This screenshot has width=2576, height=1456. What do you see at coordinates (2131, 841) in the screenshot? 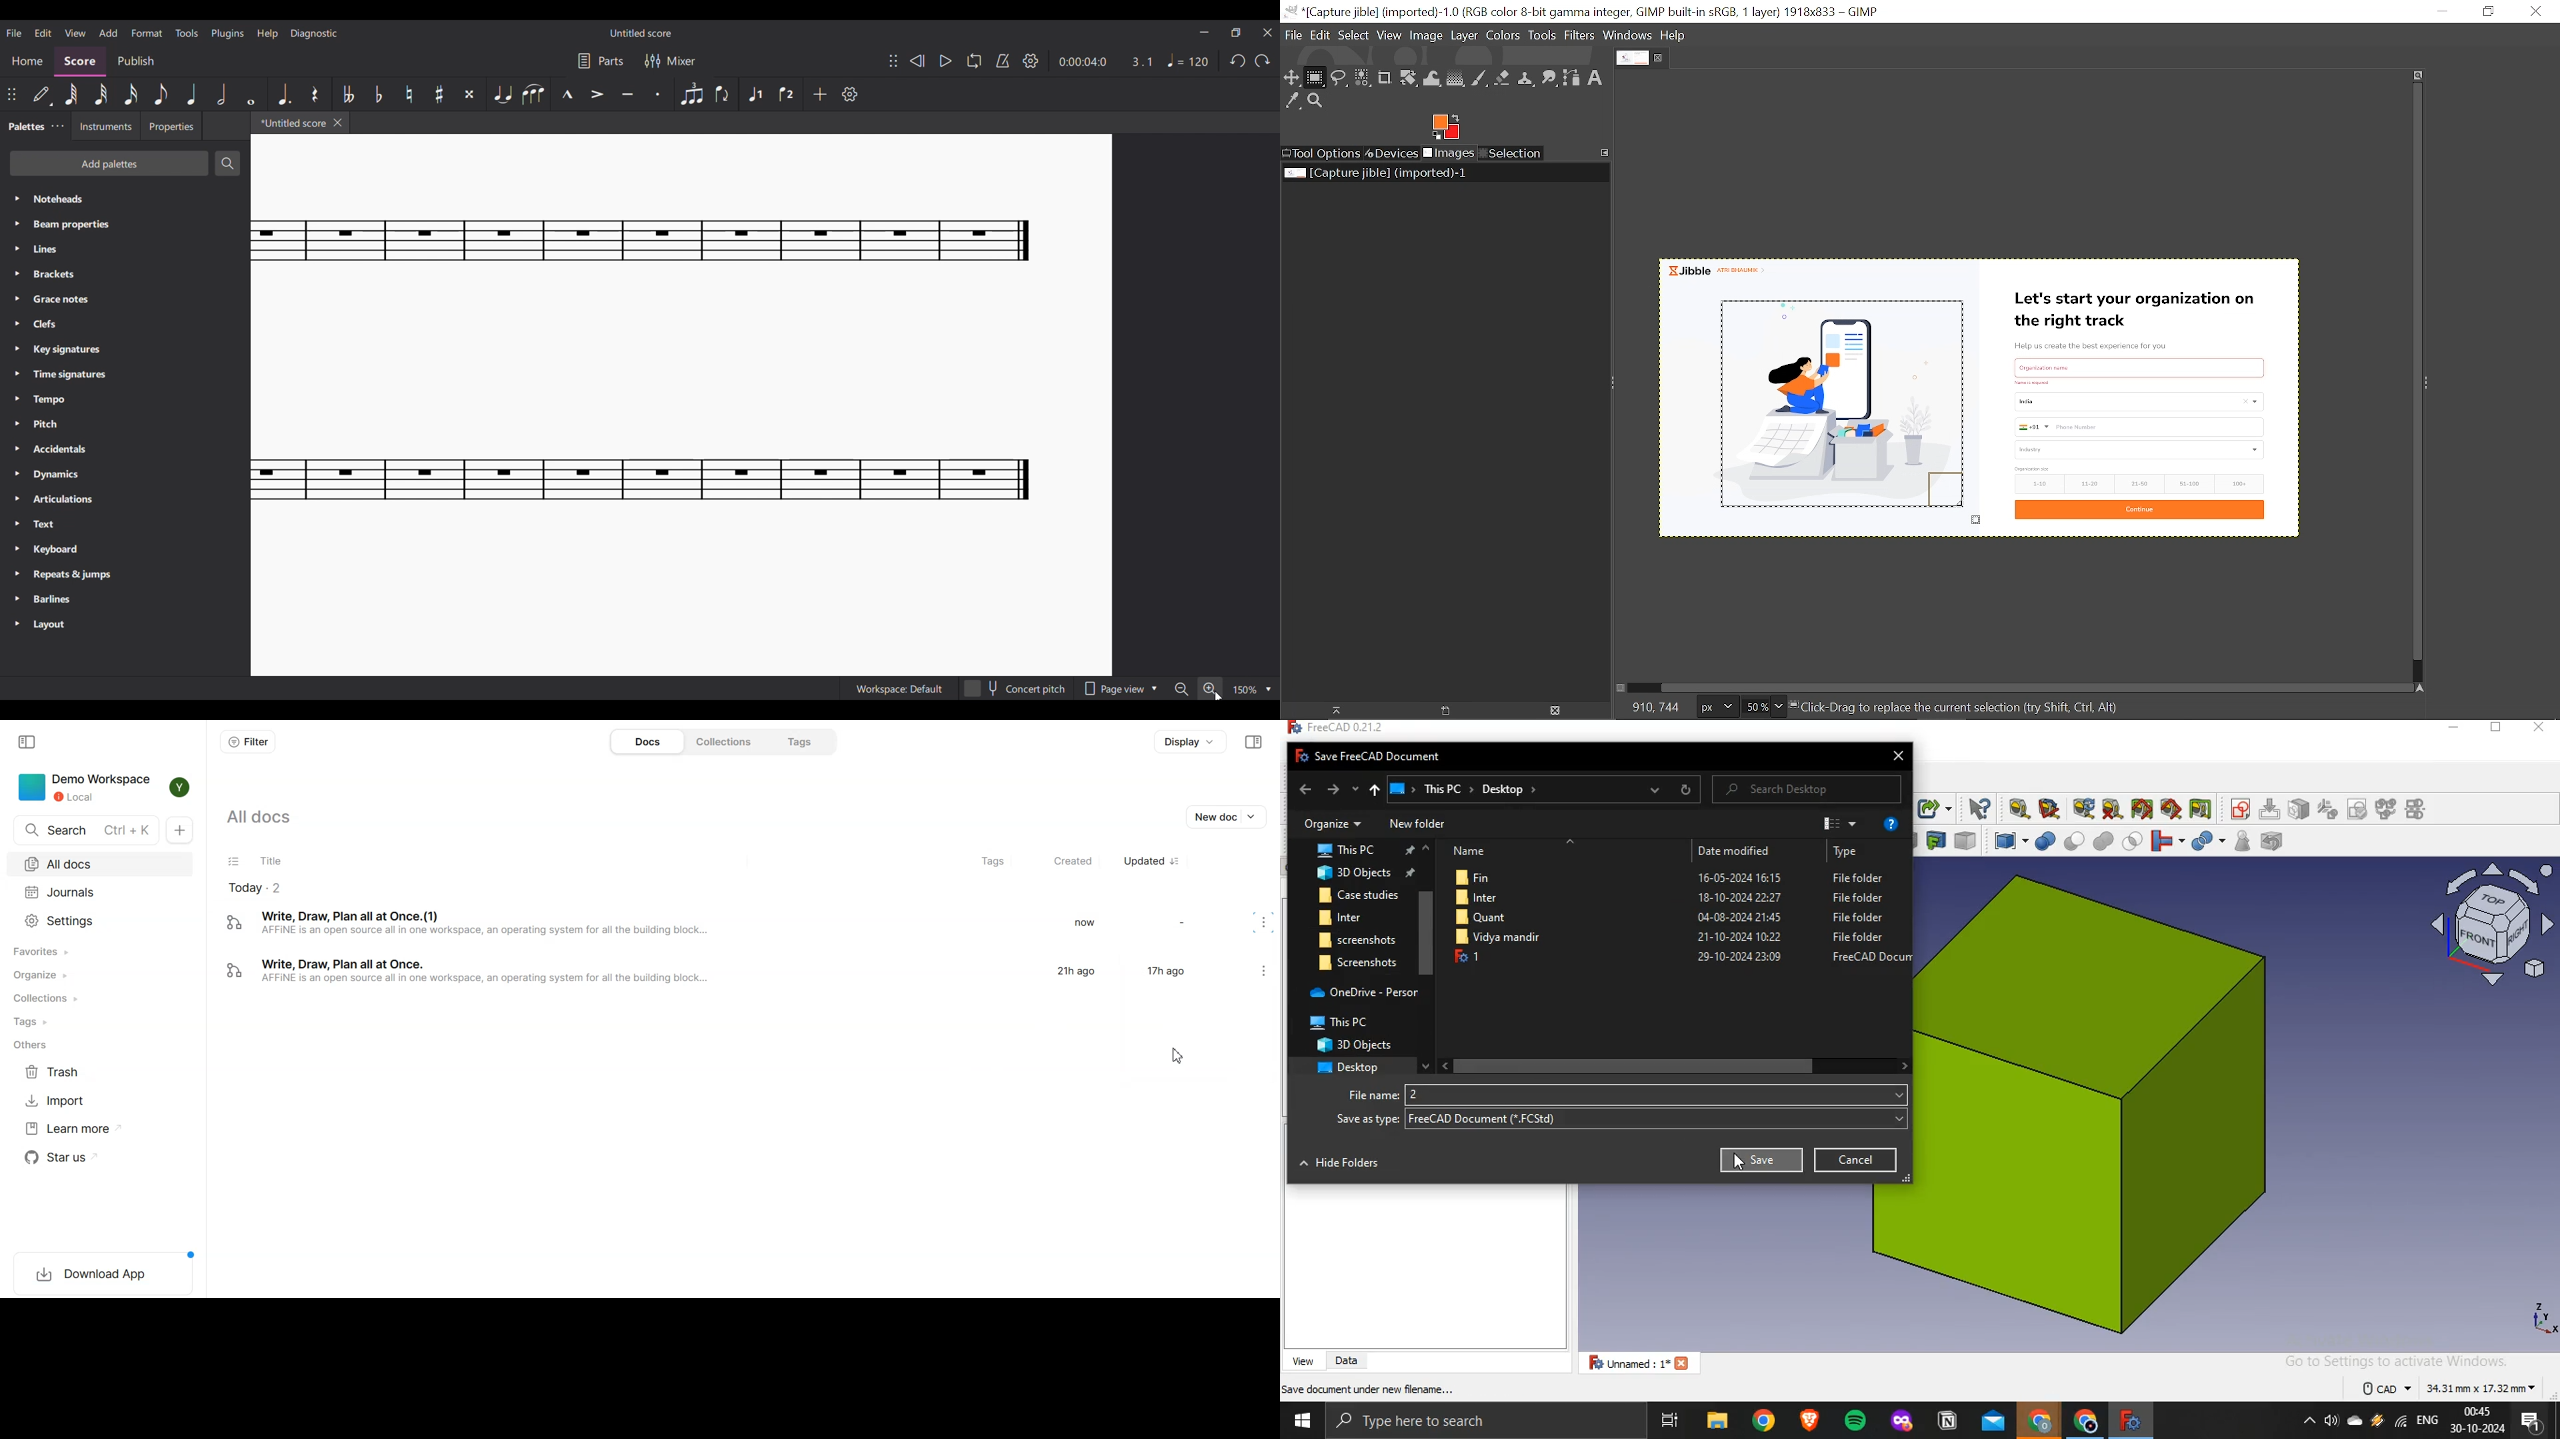
I see `intersection` at bounding box center [2131, 841].